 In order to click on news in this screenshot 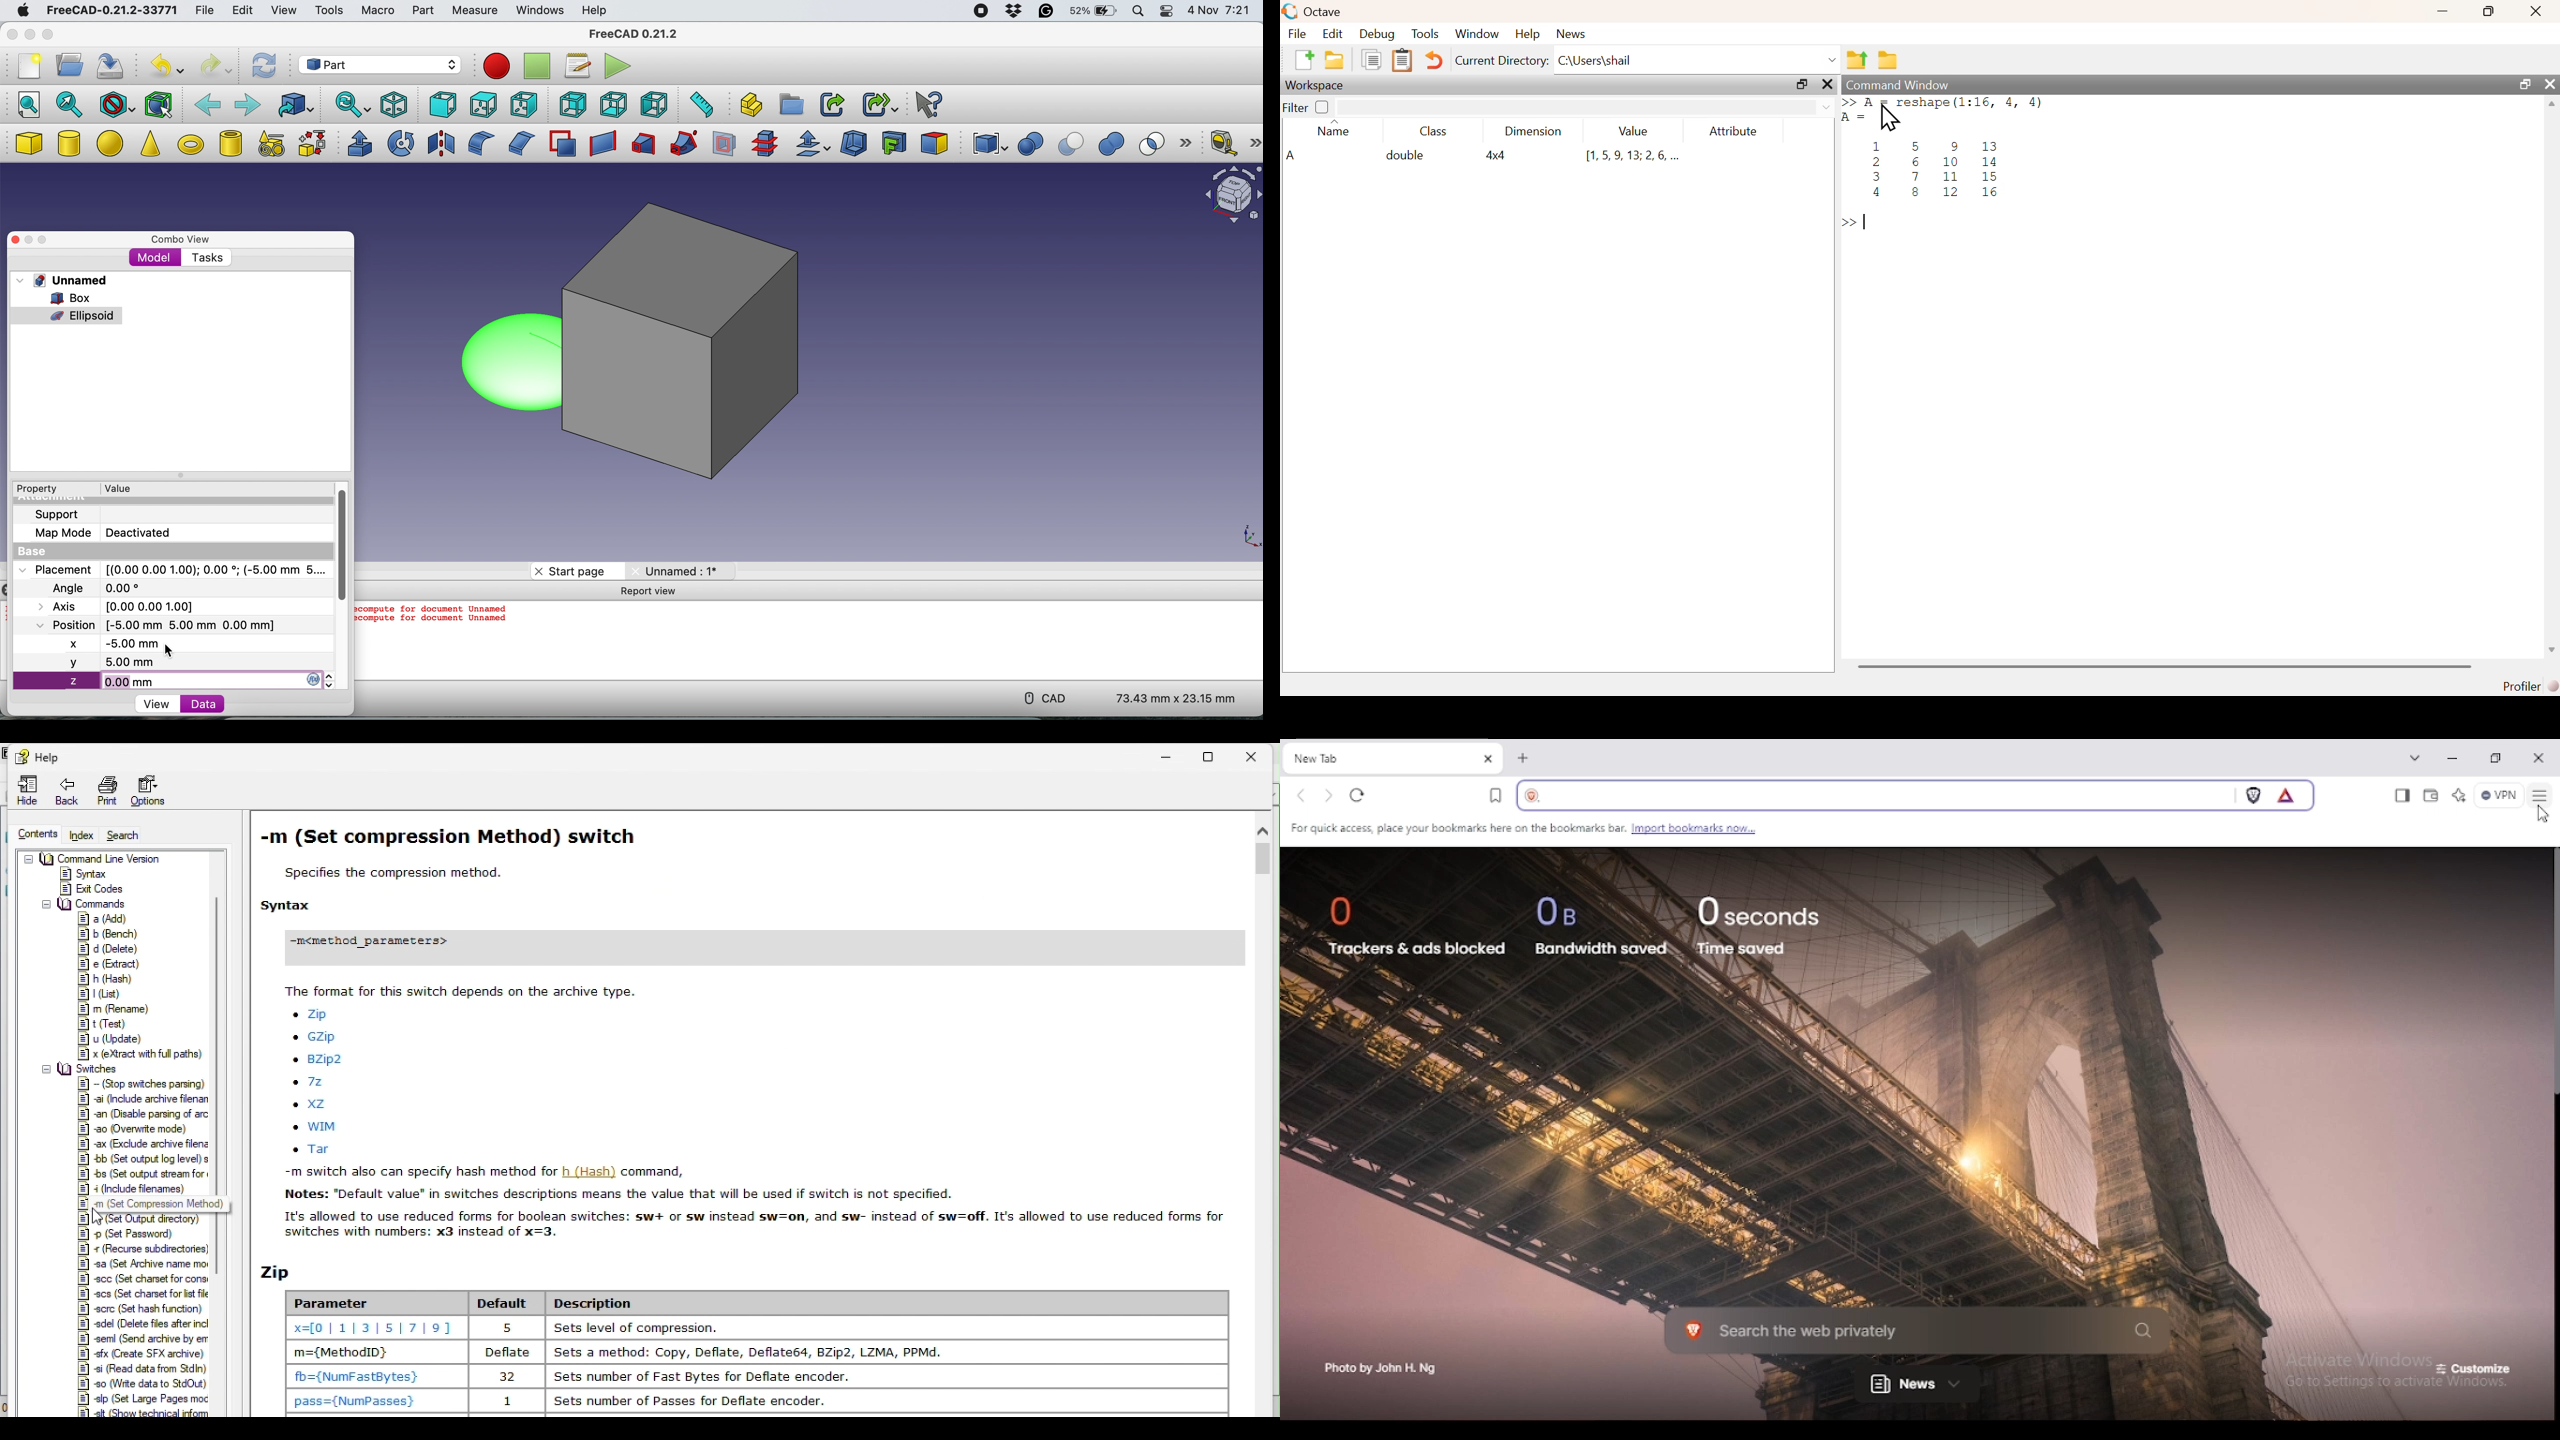, I will do `click(1577, 33)`.